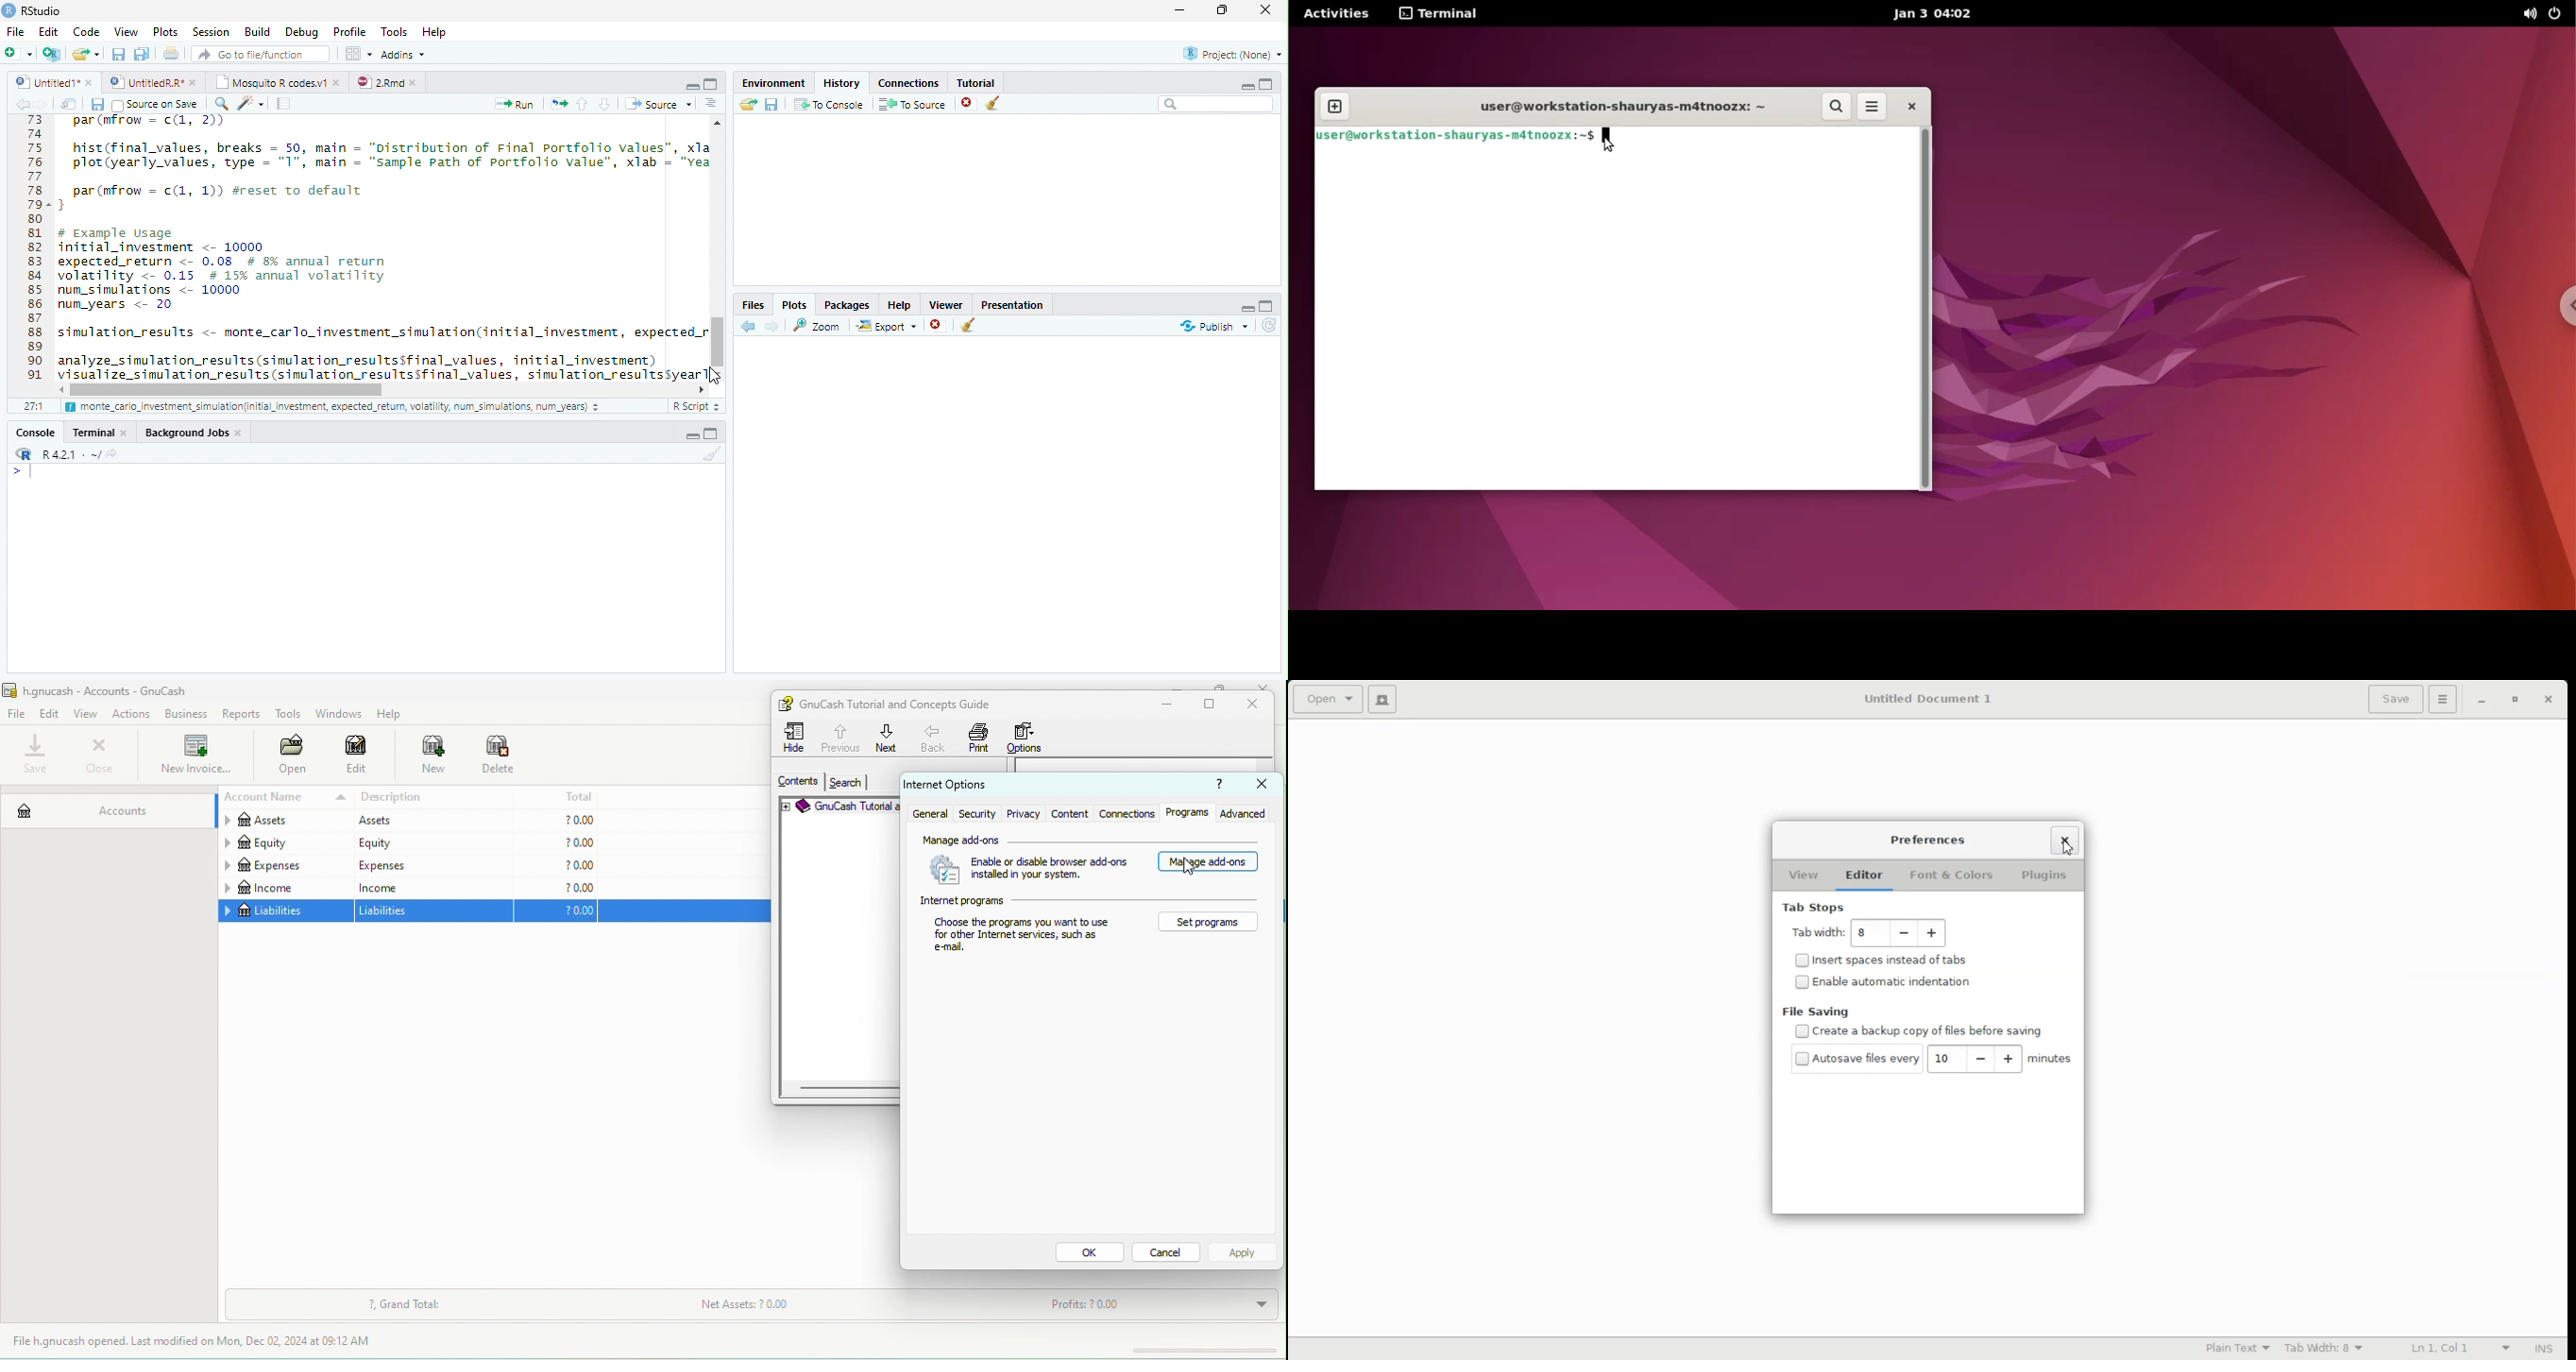 The height and width of the screenshot is (1372, 2576). I want to click on Go to next section of code, so click(606, 105).